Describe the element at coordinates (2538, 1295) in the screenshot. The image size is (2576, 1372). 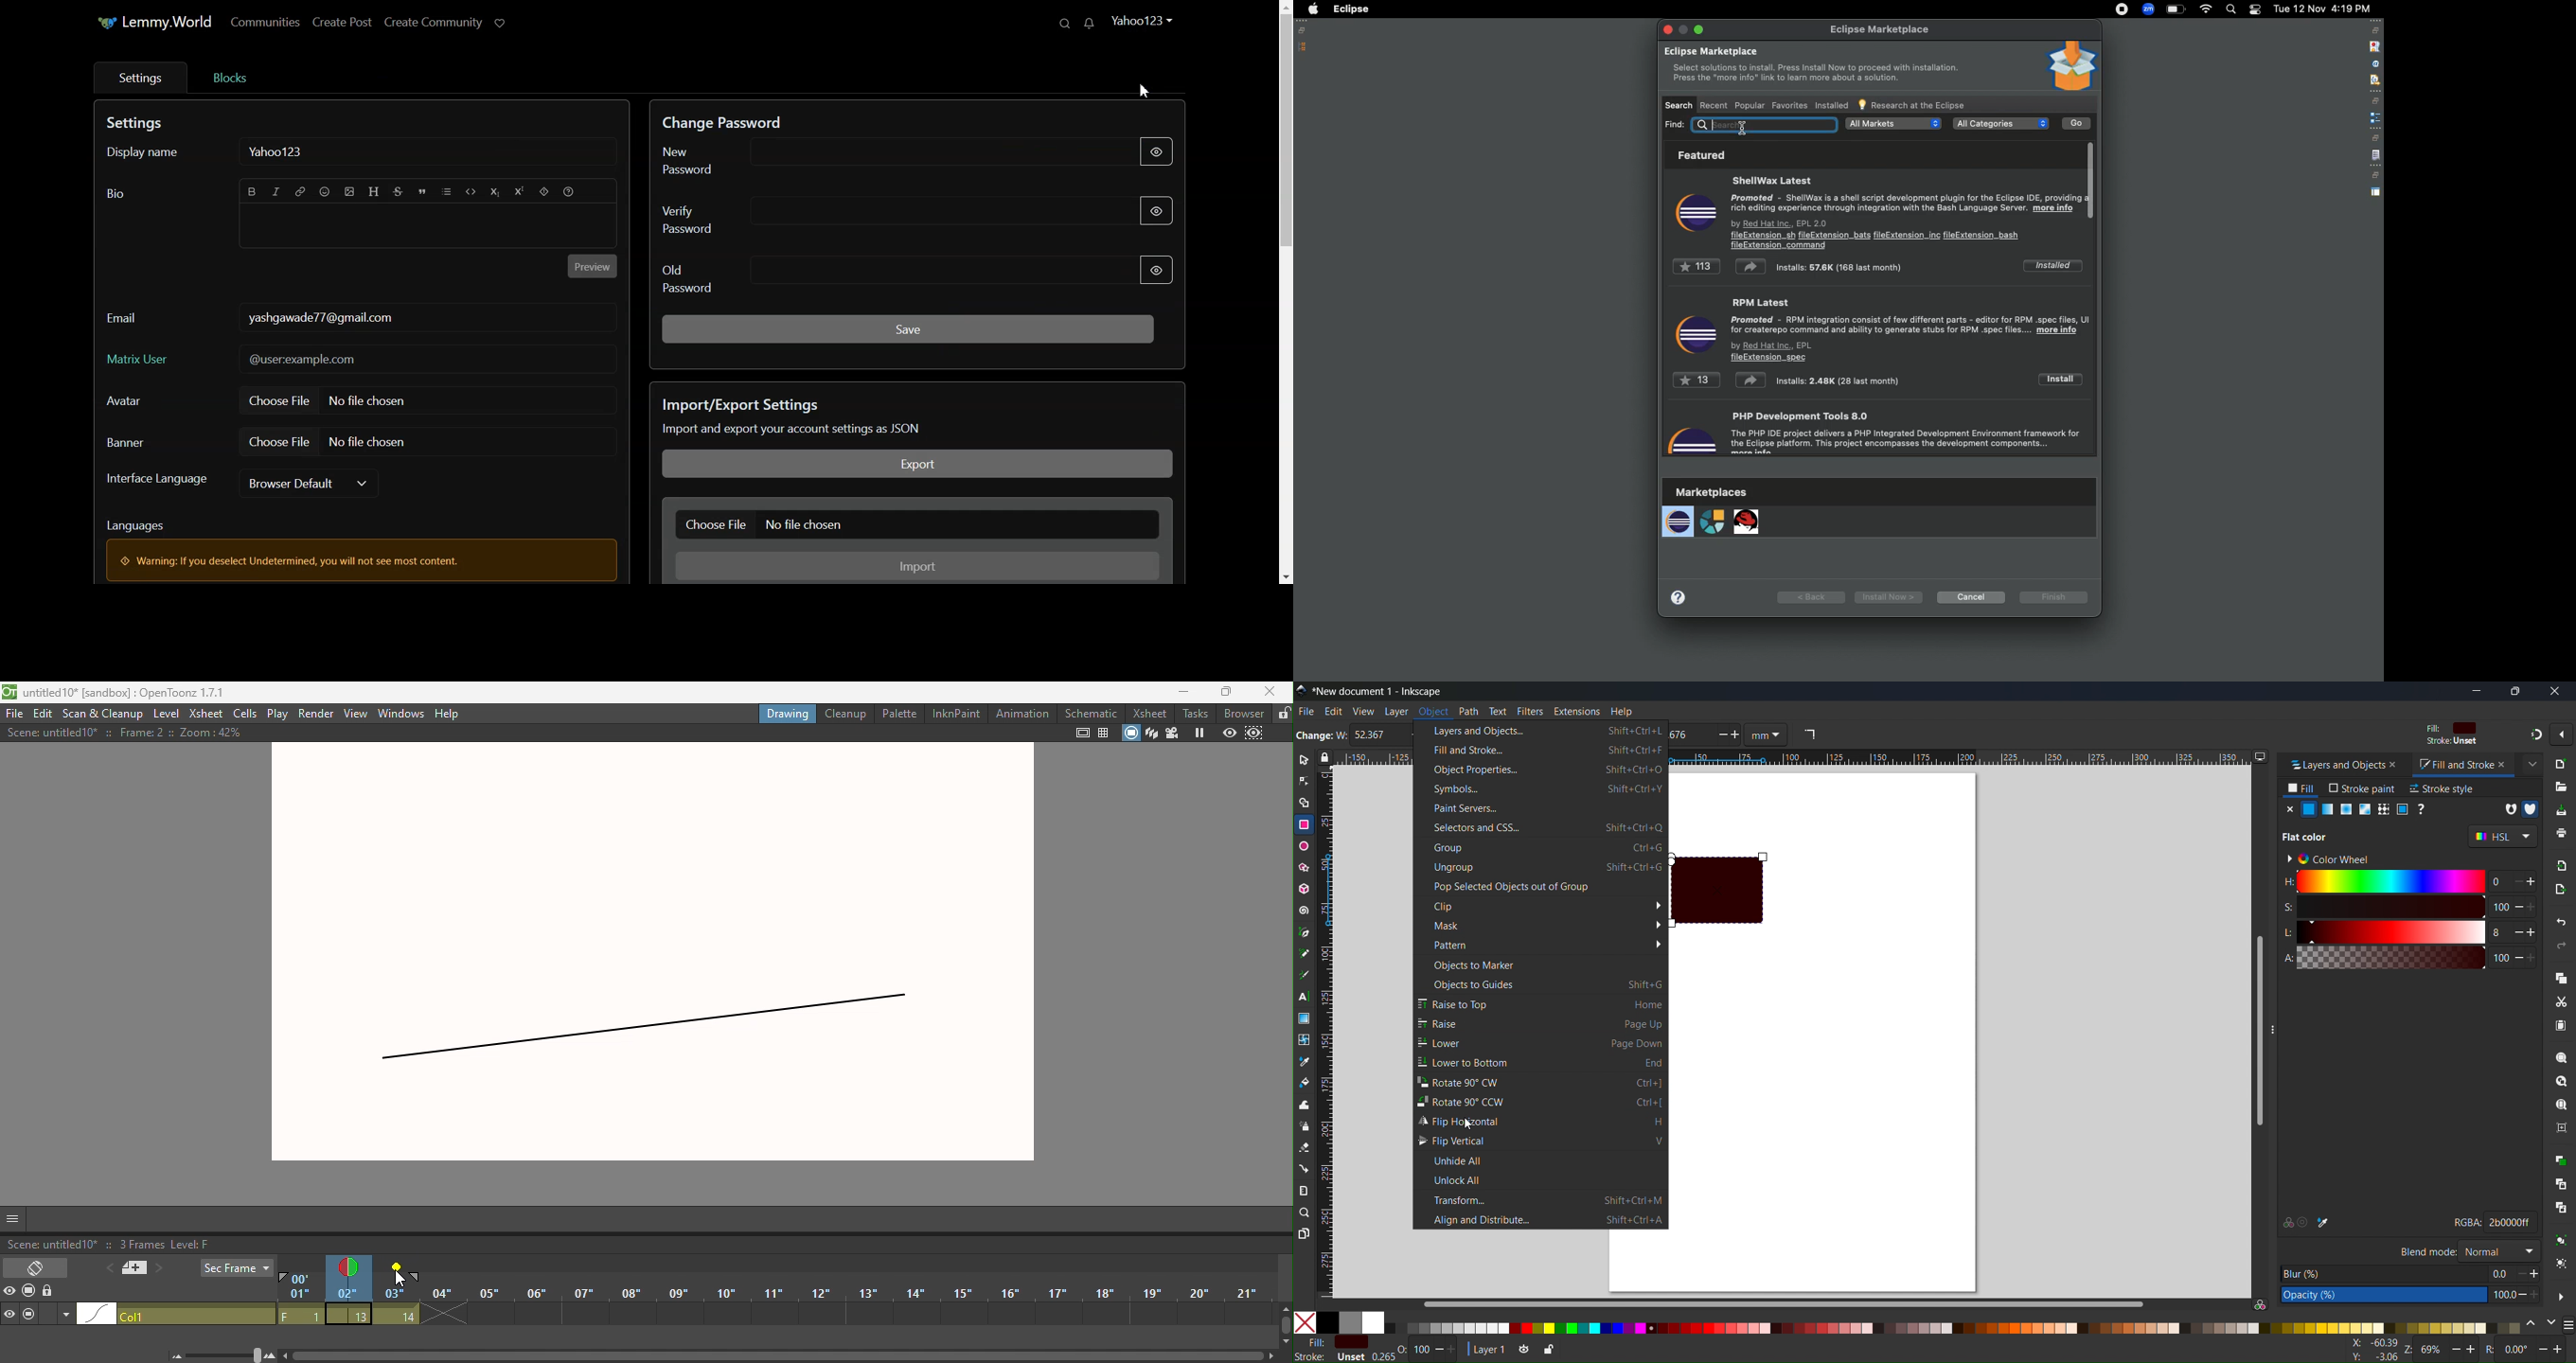
I see `increase opacity` at that location.